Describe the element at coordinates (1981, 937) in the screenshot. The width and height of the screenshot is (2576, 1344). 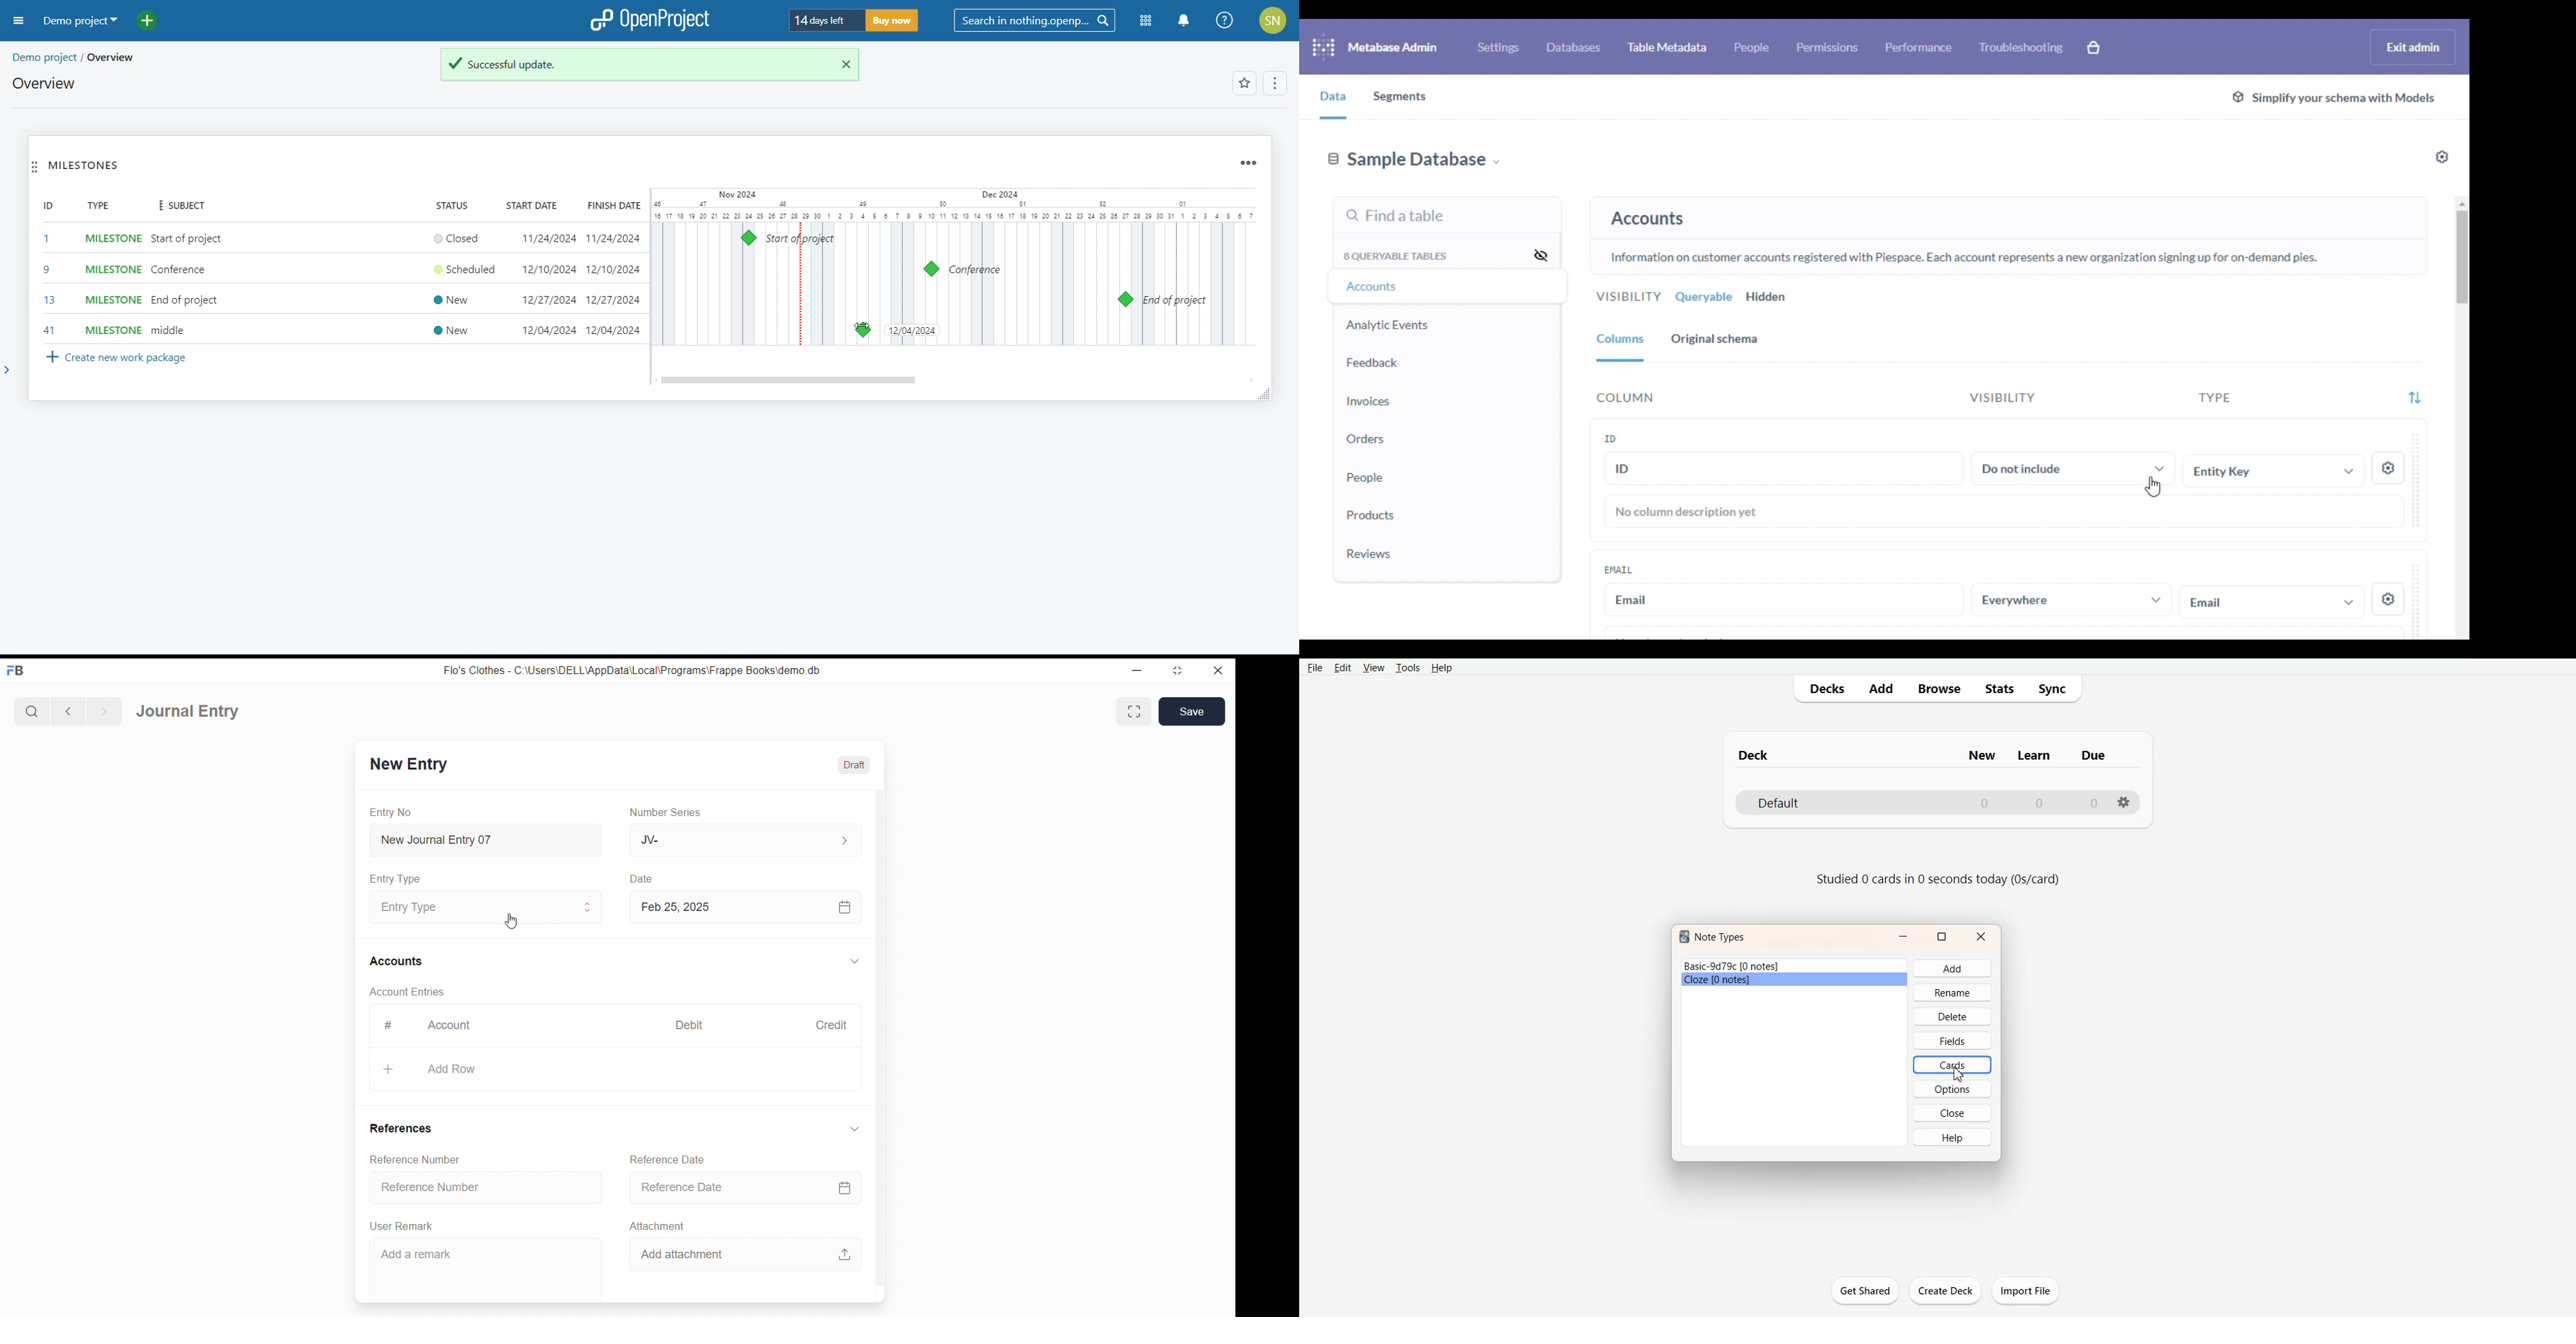
I see `Close` at that location.